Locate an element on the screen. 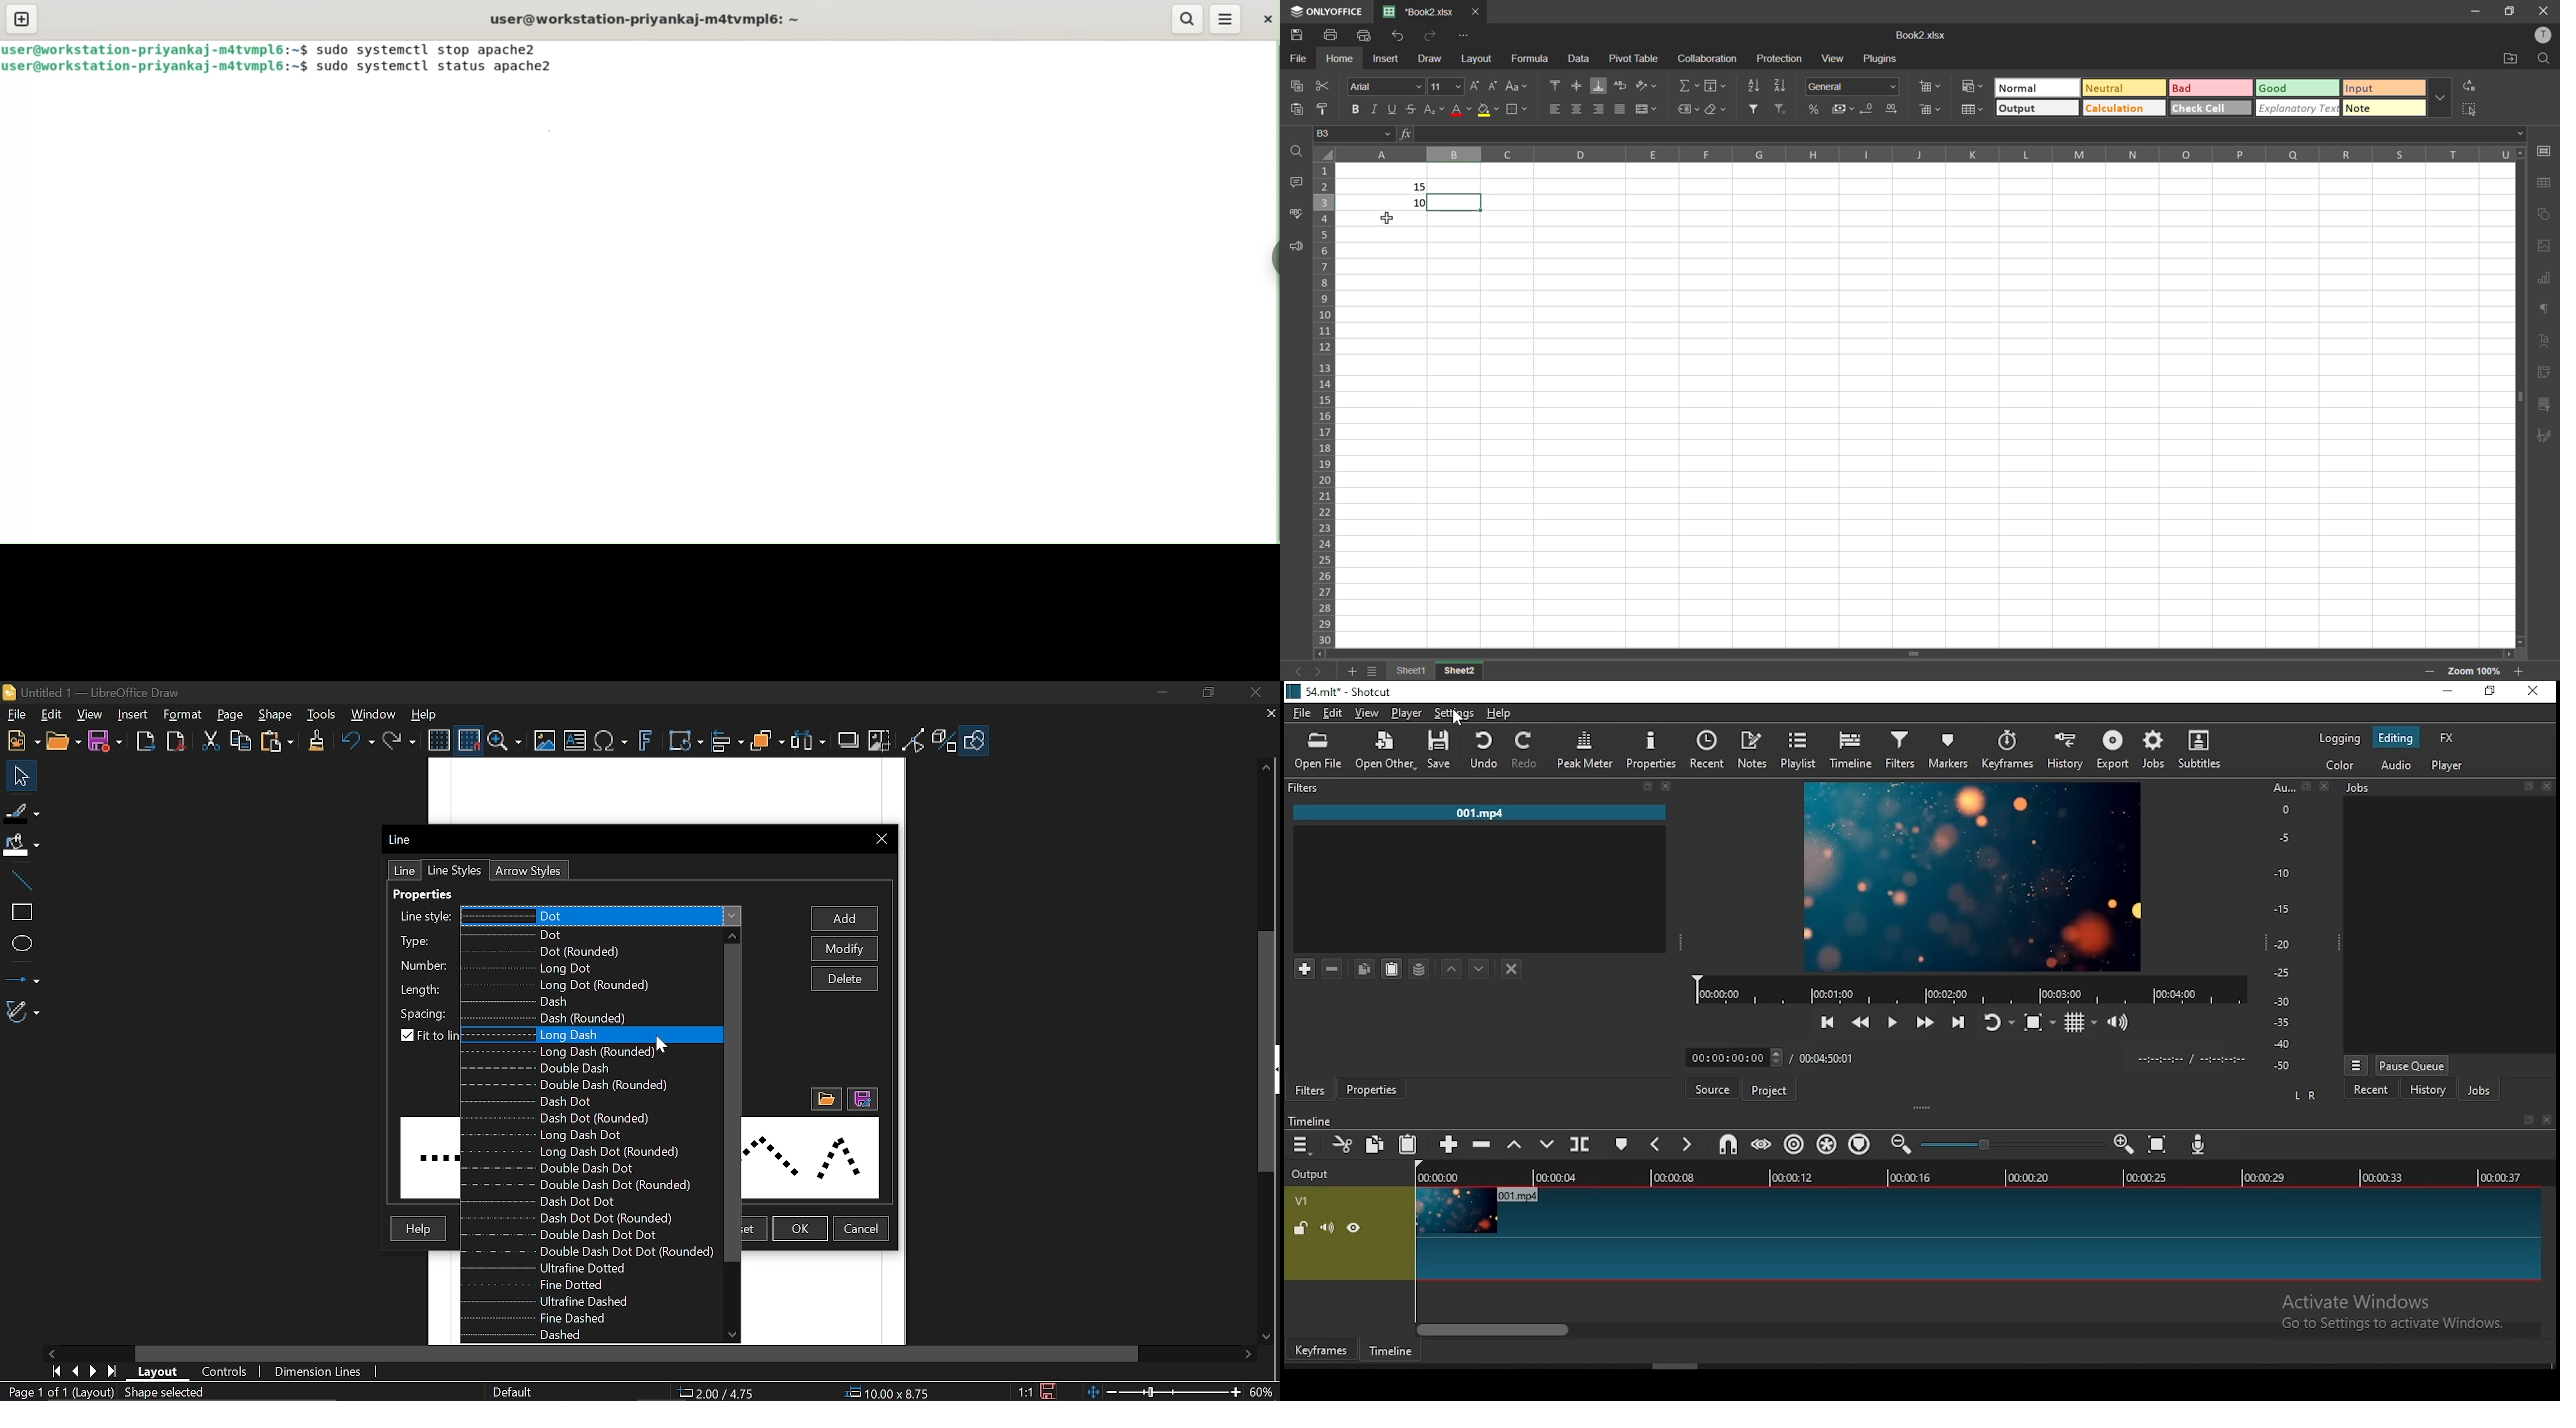 The height and width of the screenshot is (1428, 2576). Insert text is located at coordinates (612, 742).